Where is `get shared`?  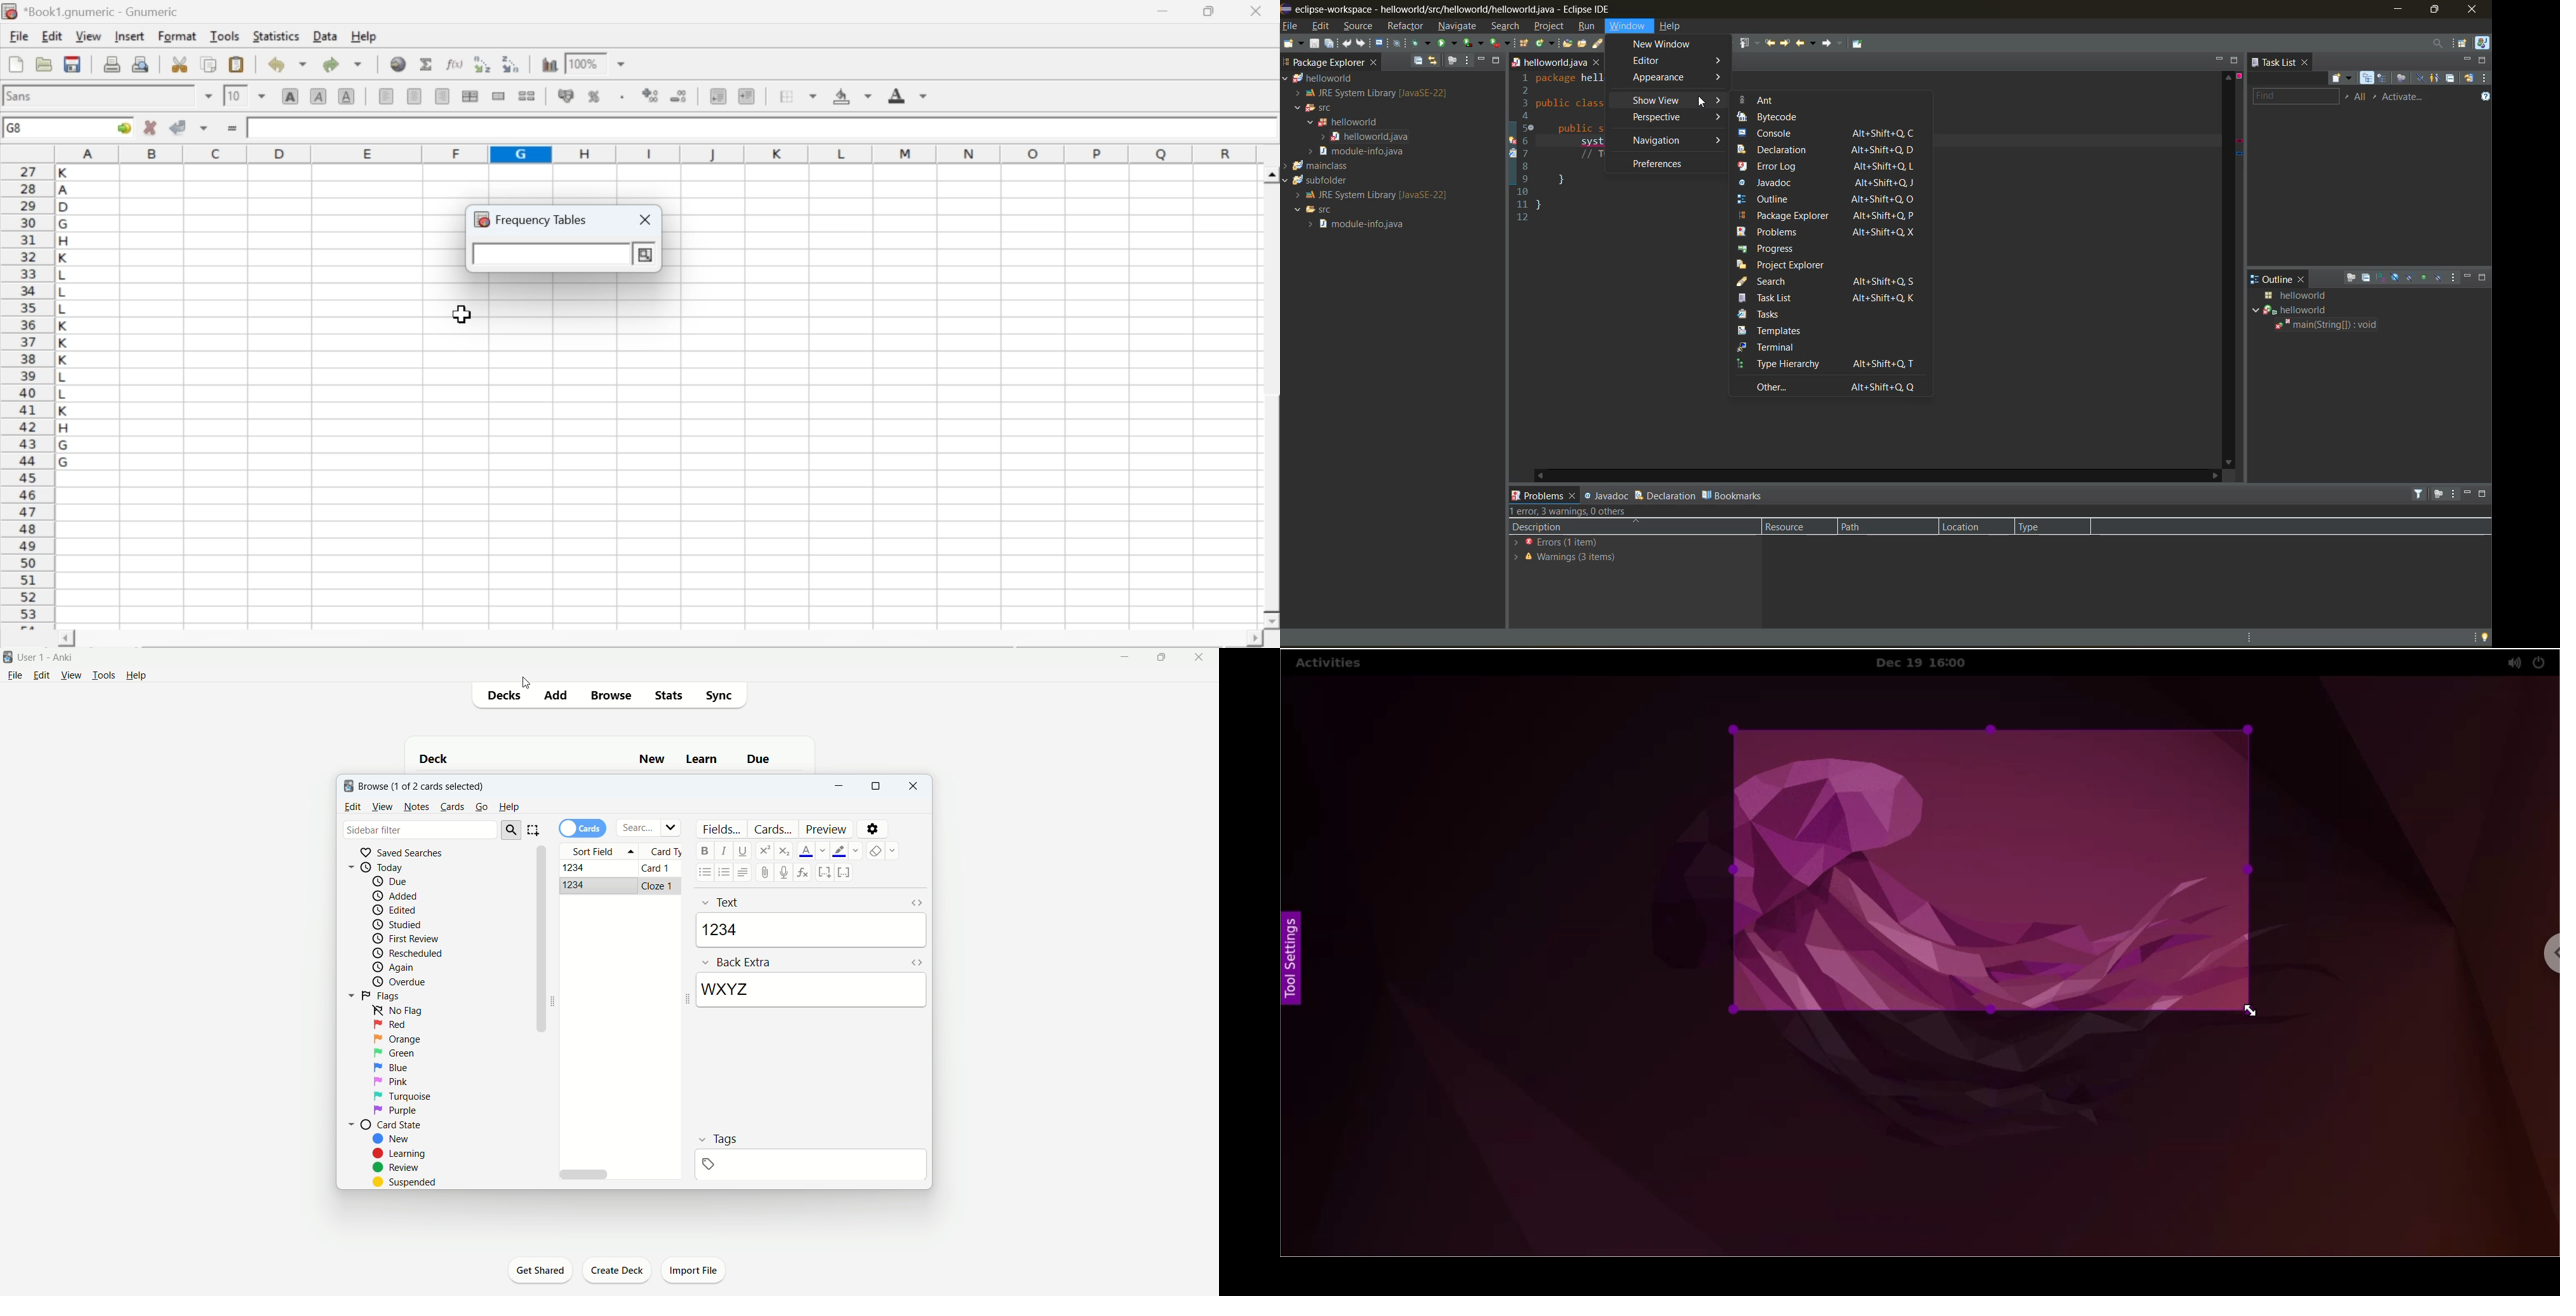
get shared is located at coordinates (541, 1271).